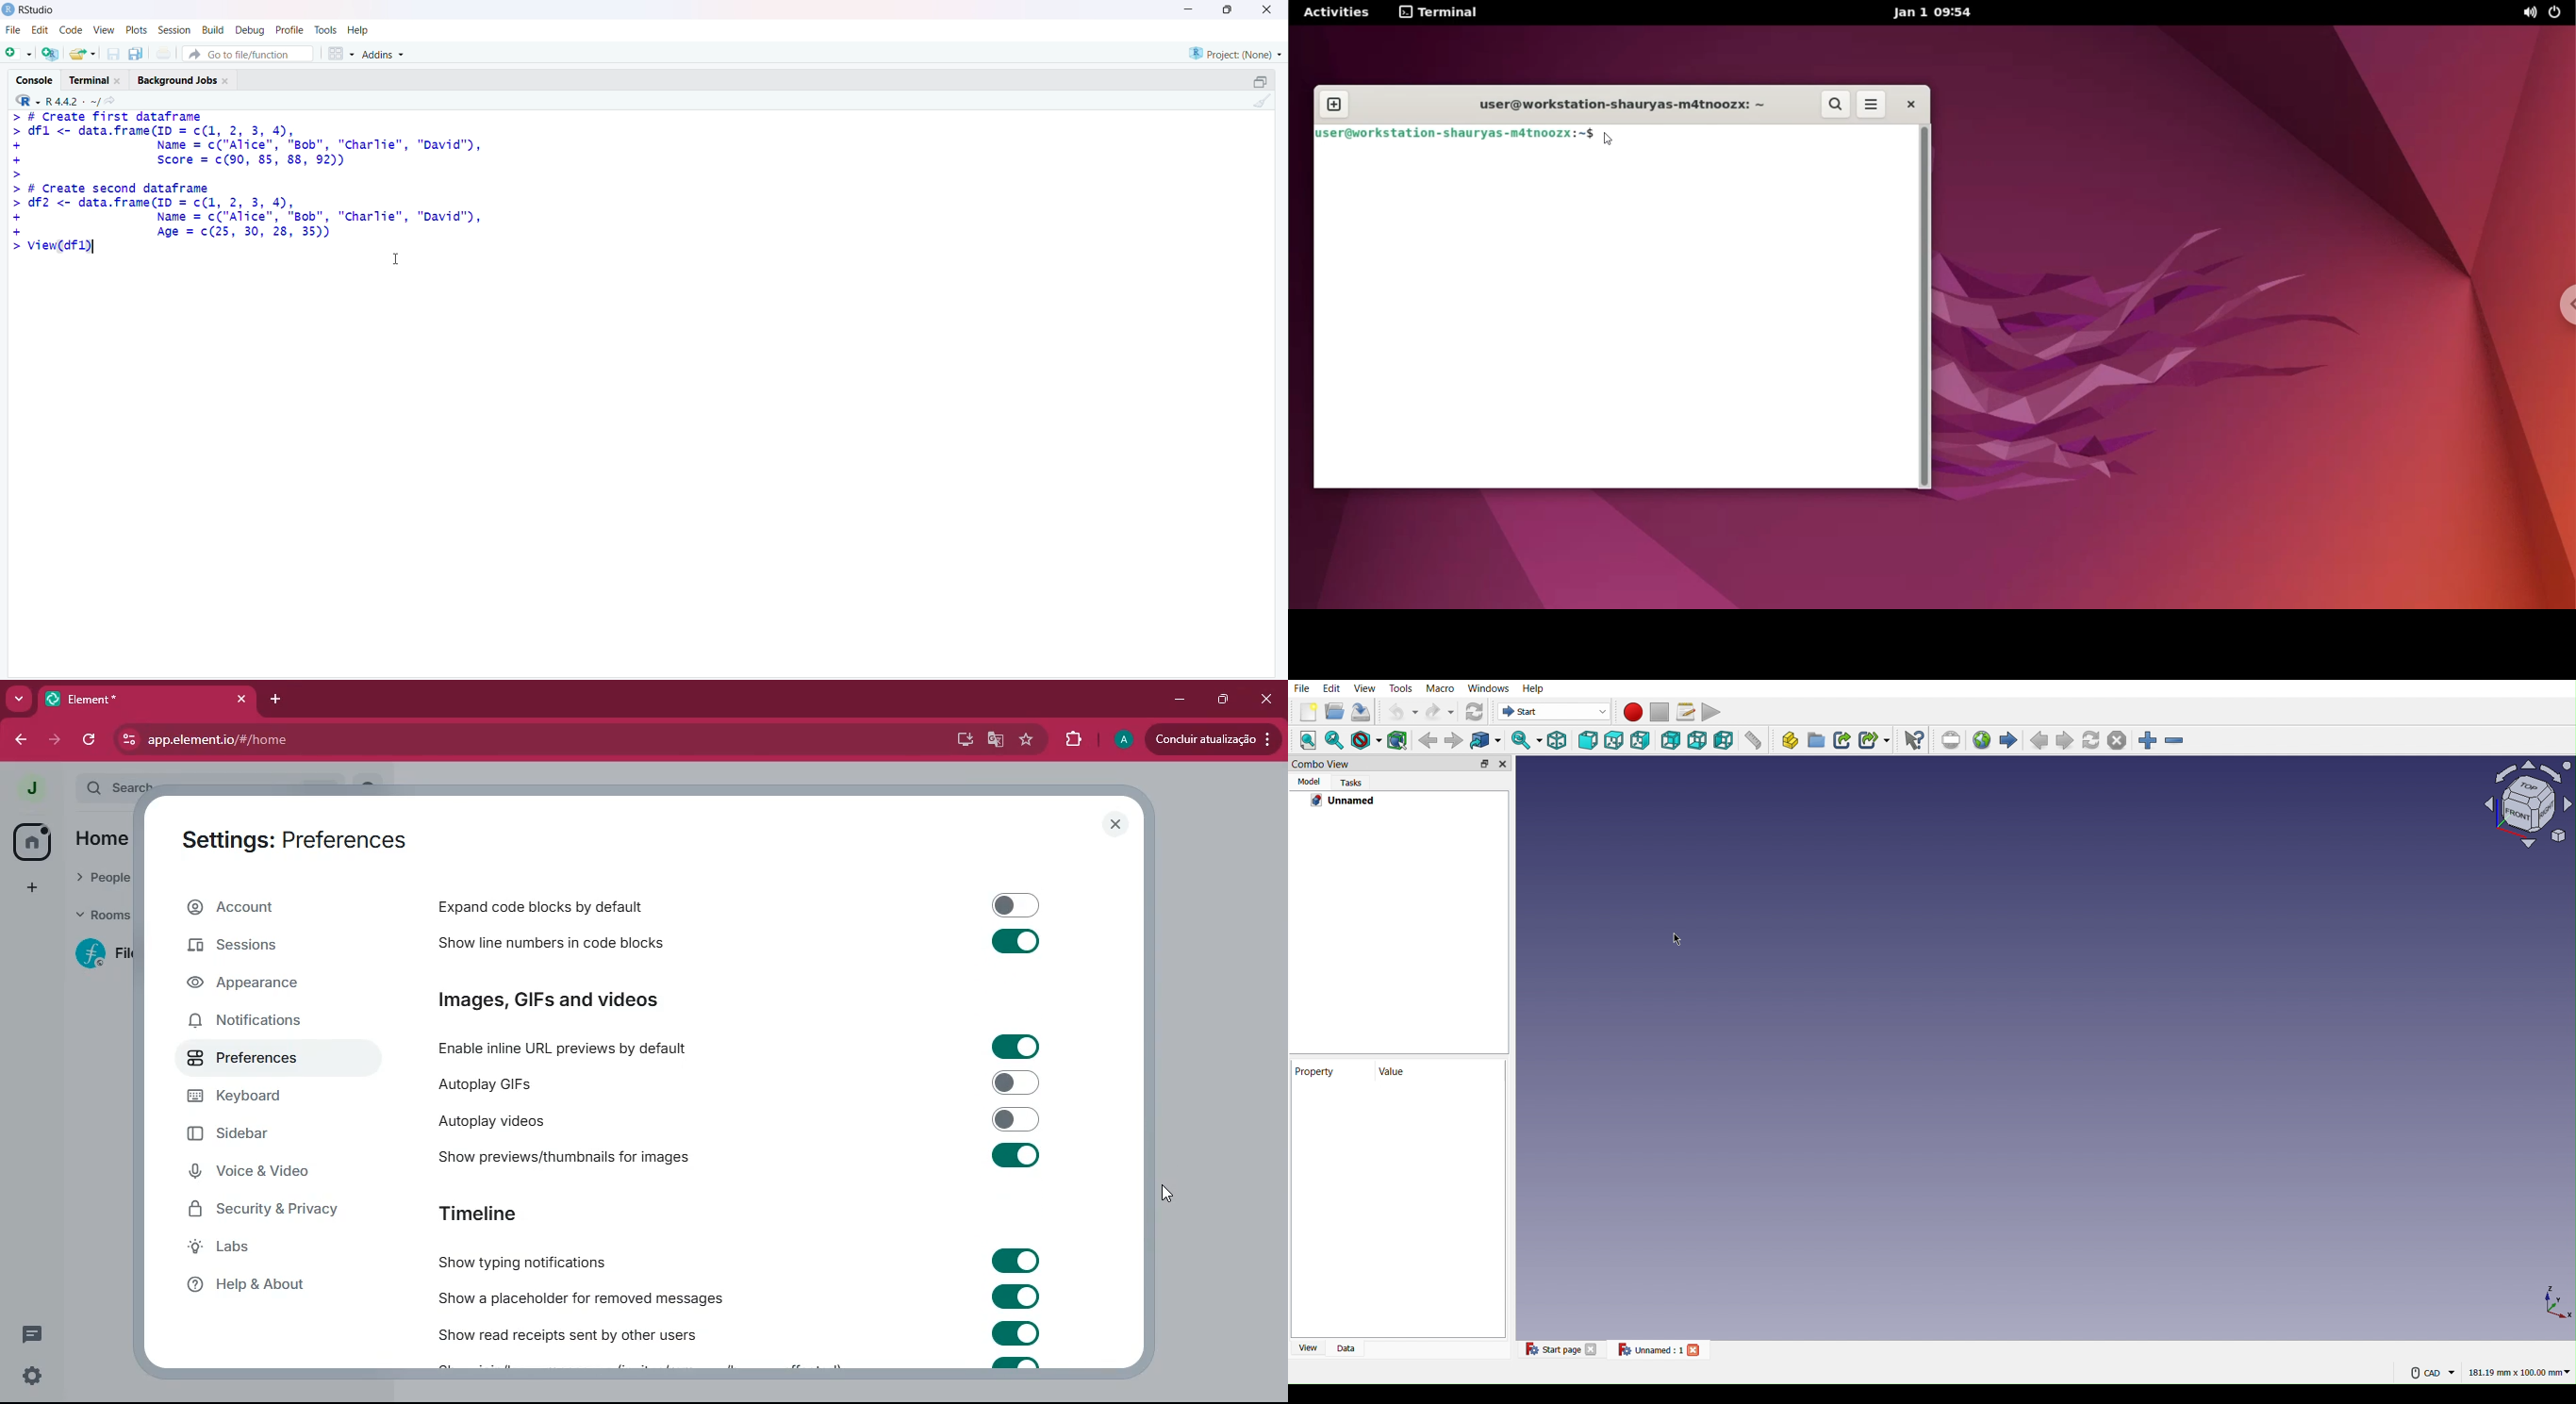 This screenshot has width=2576, height=1428. I want to click on threads, so click(34, 1333).